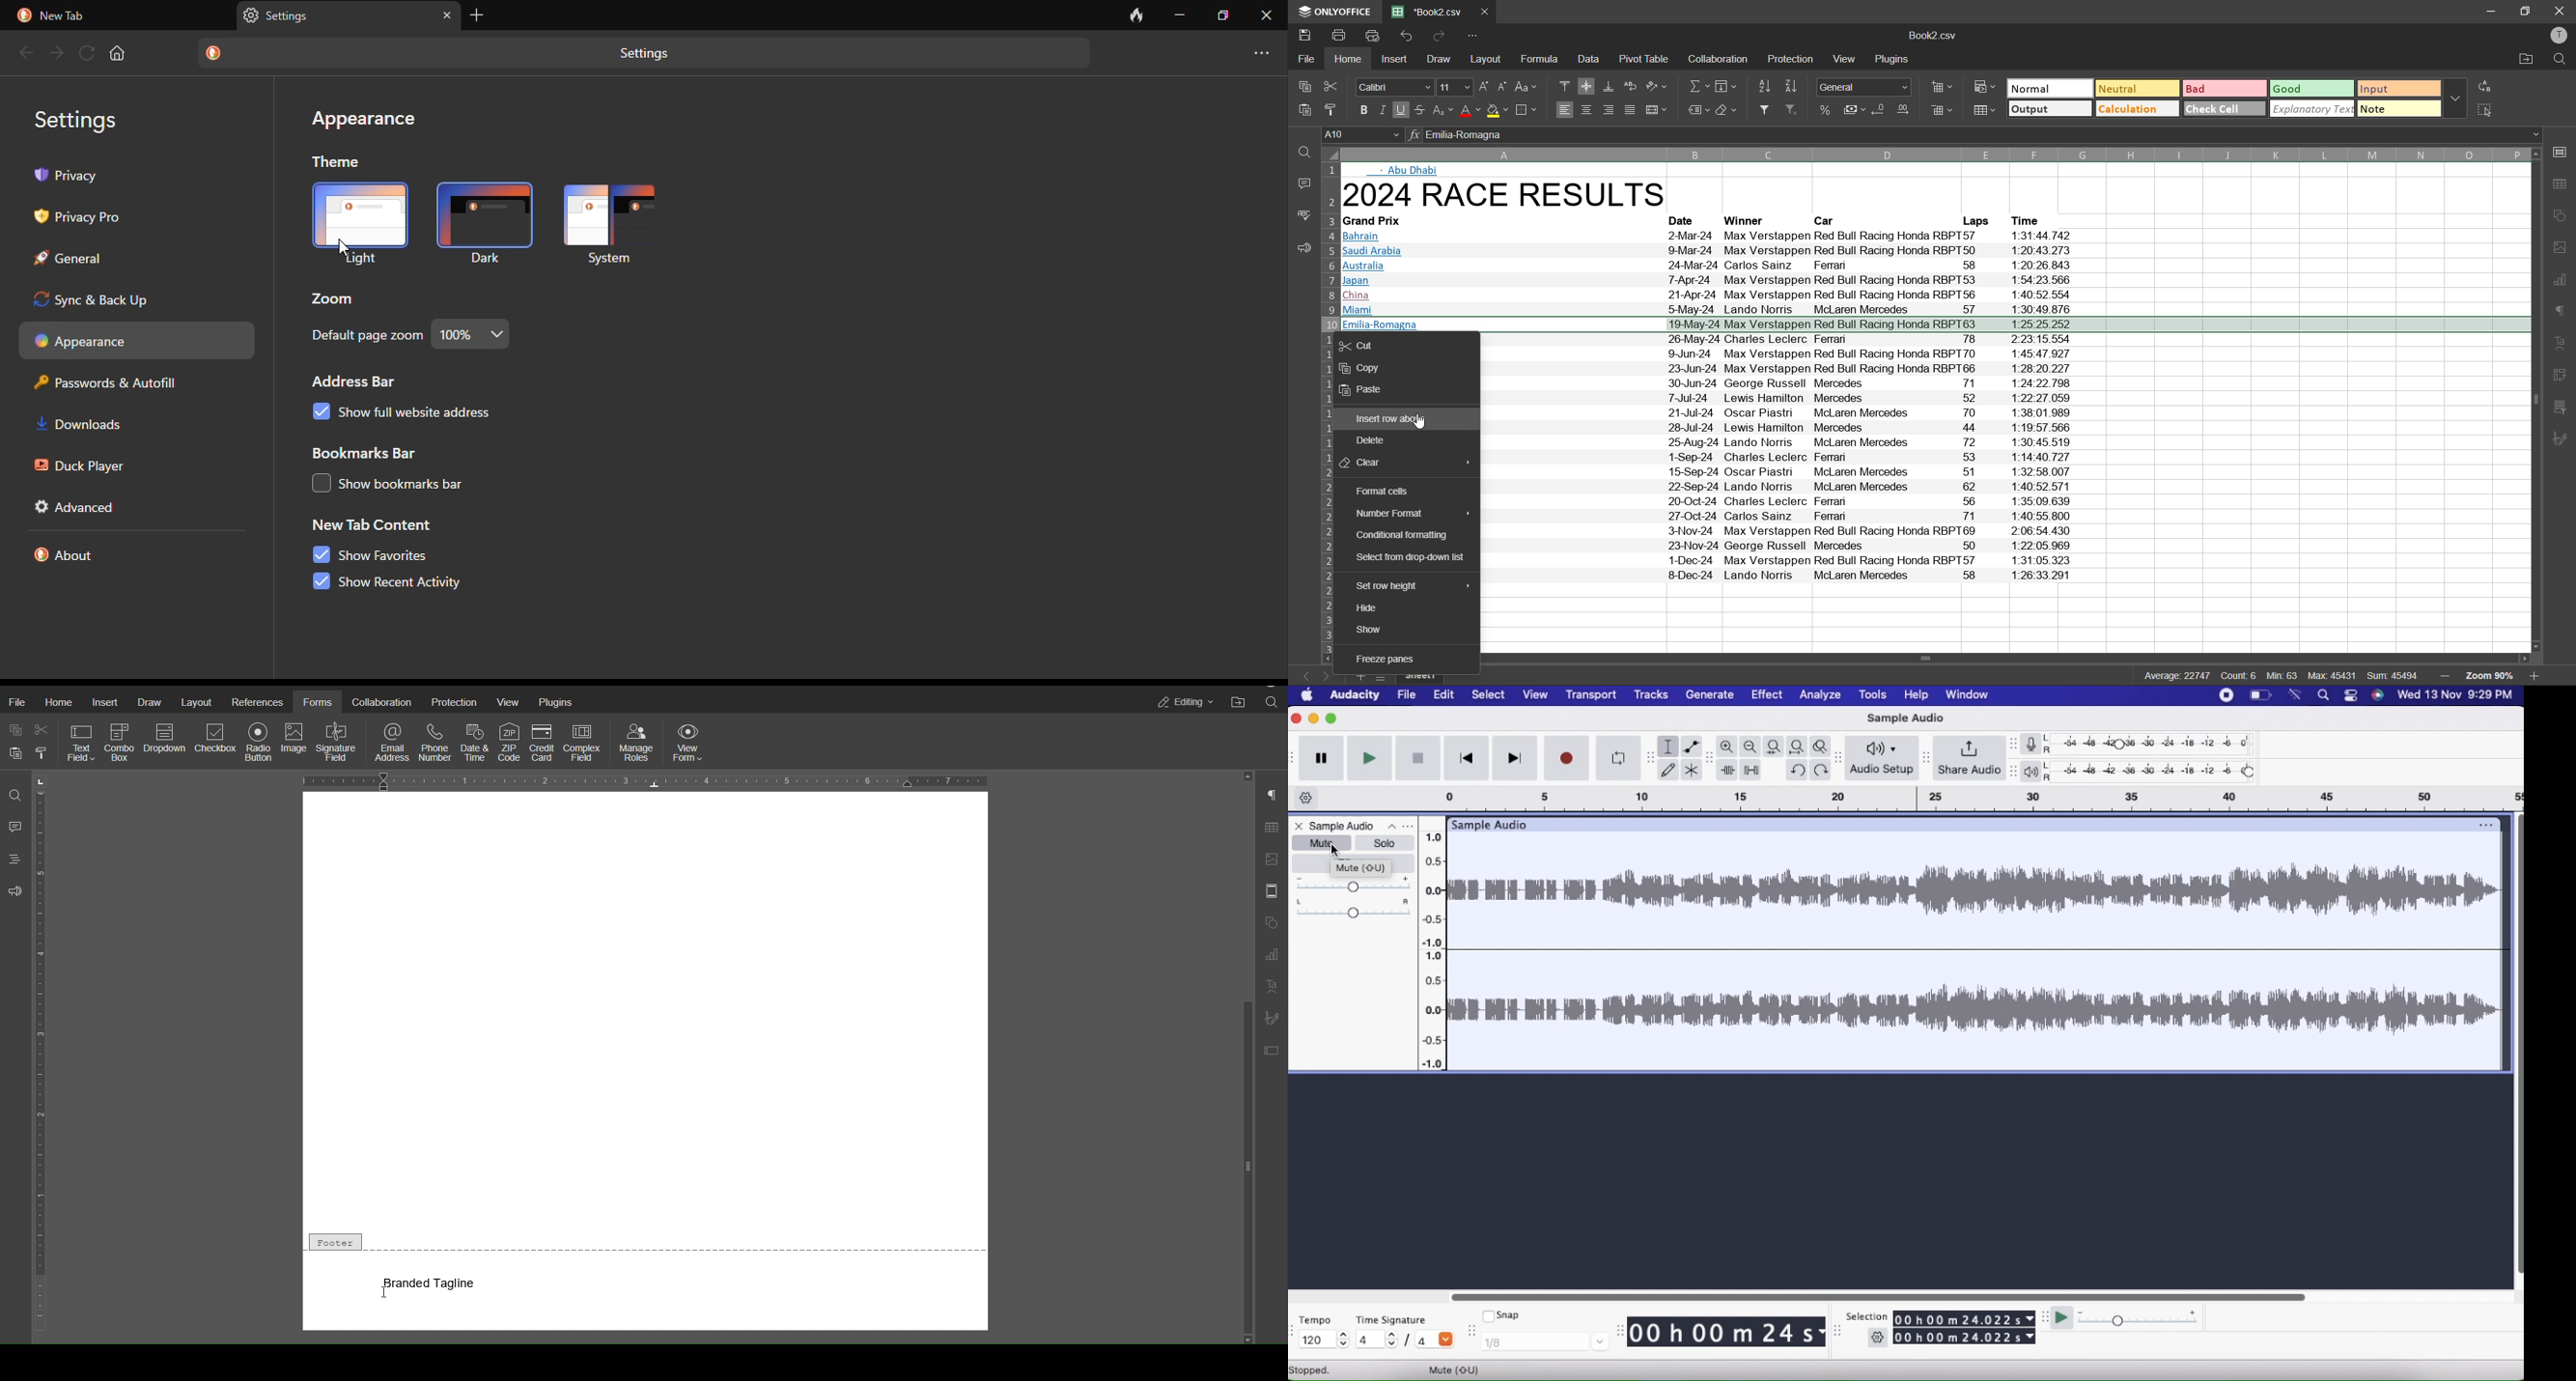  Describe the element at coordinates (1692, 746) in the screenshot. I see `Envelope tool` at that location.